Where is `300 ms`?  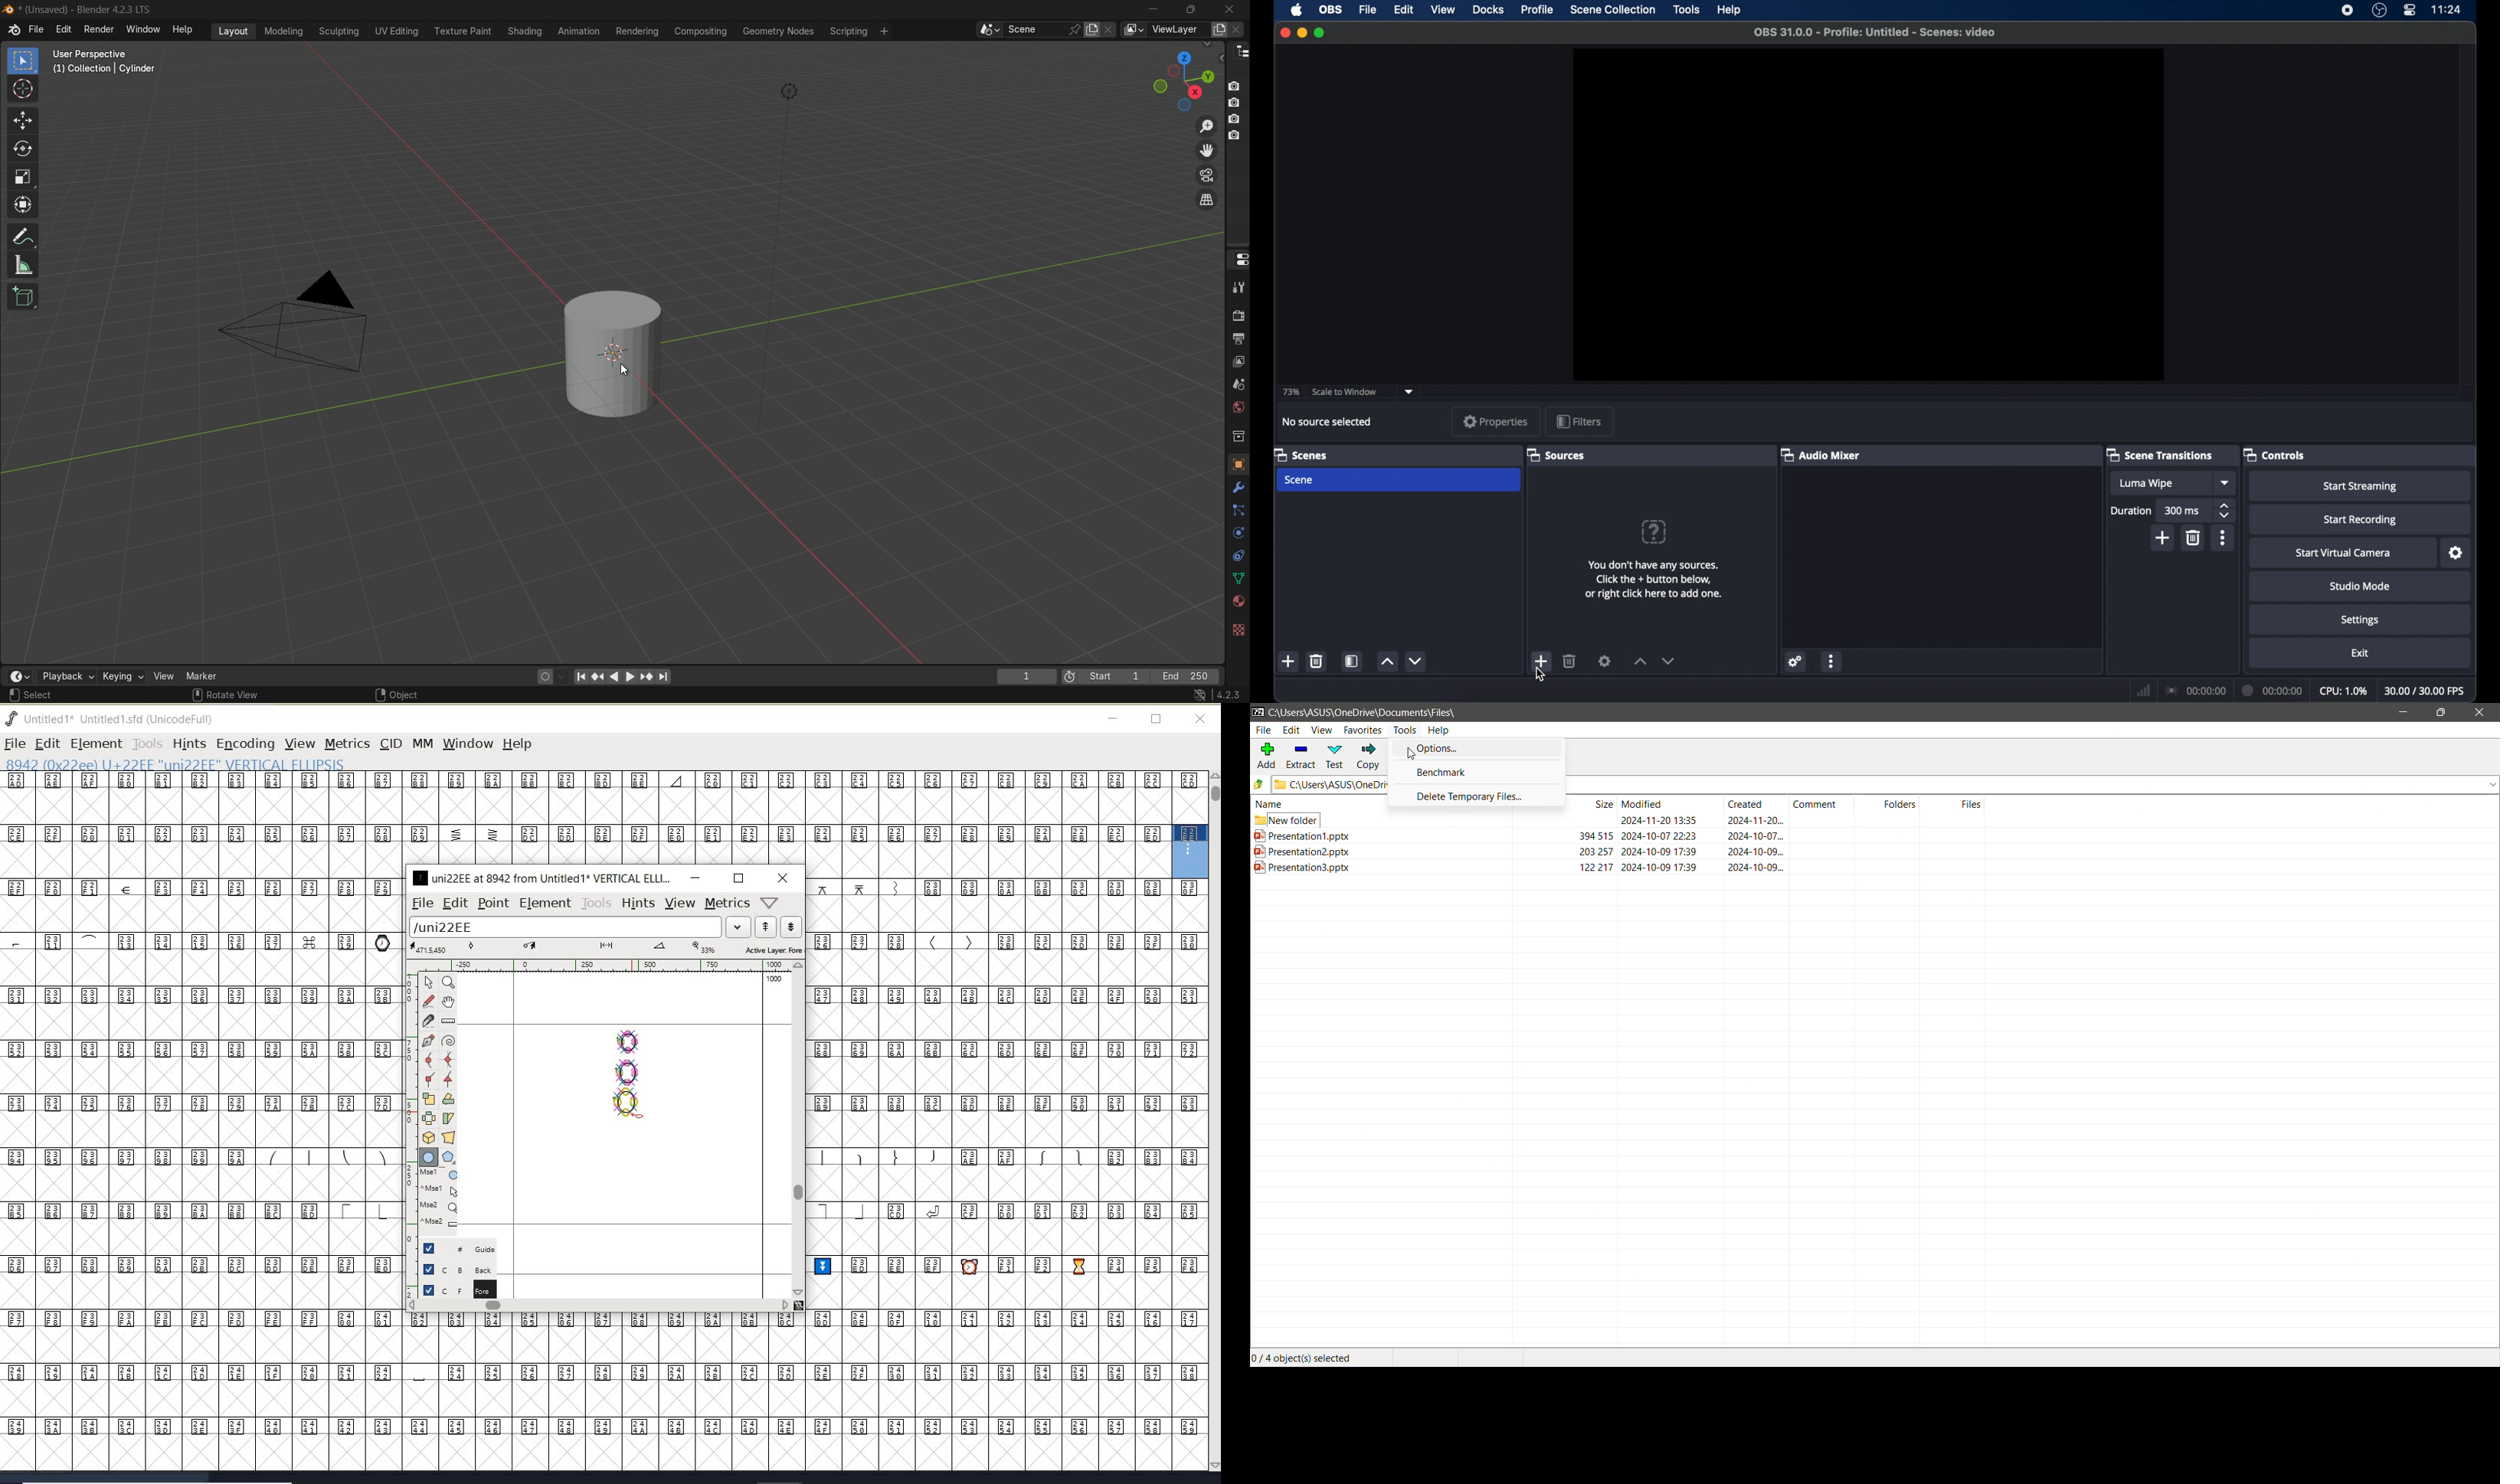
300 ms is located at coordinates (2182, 510).